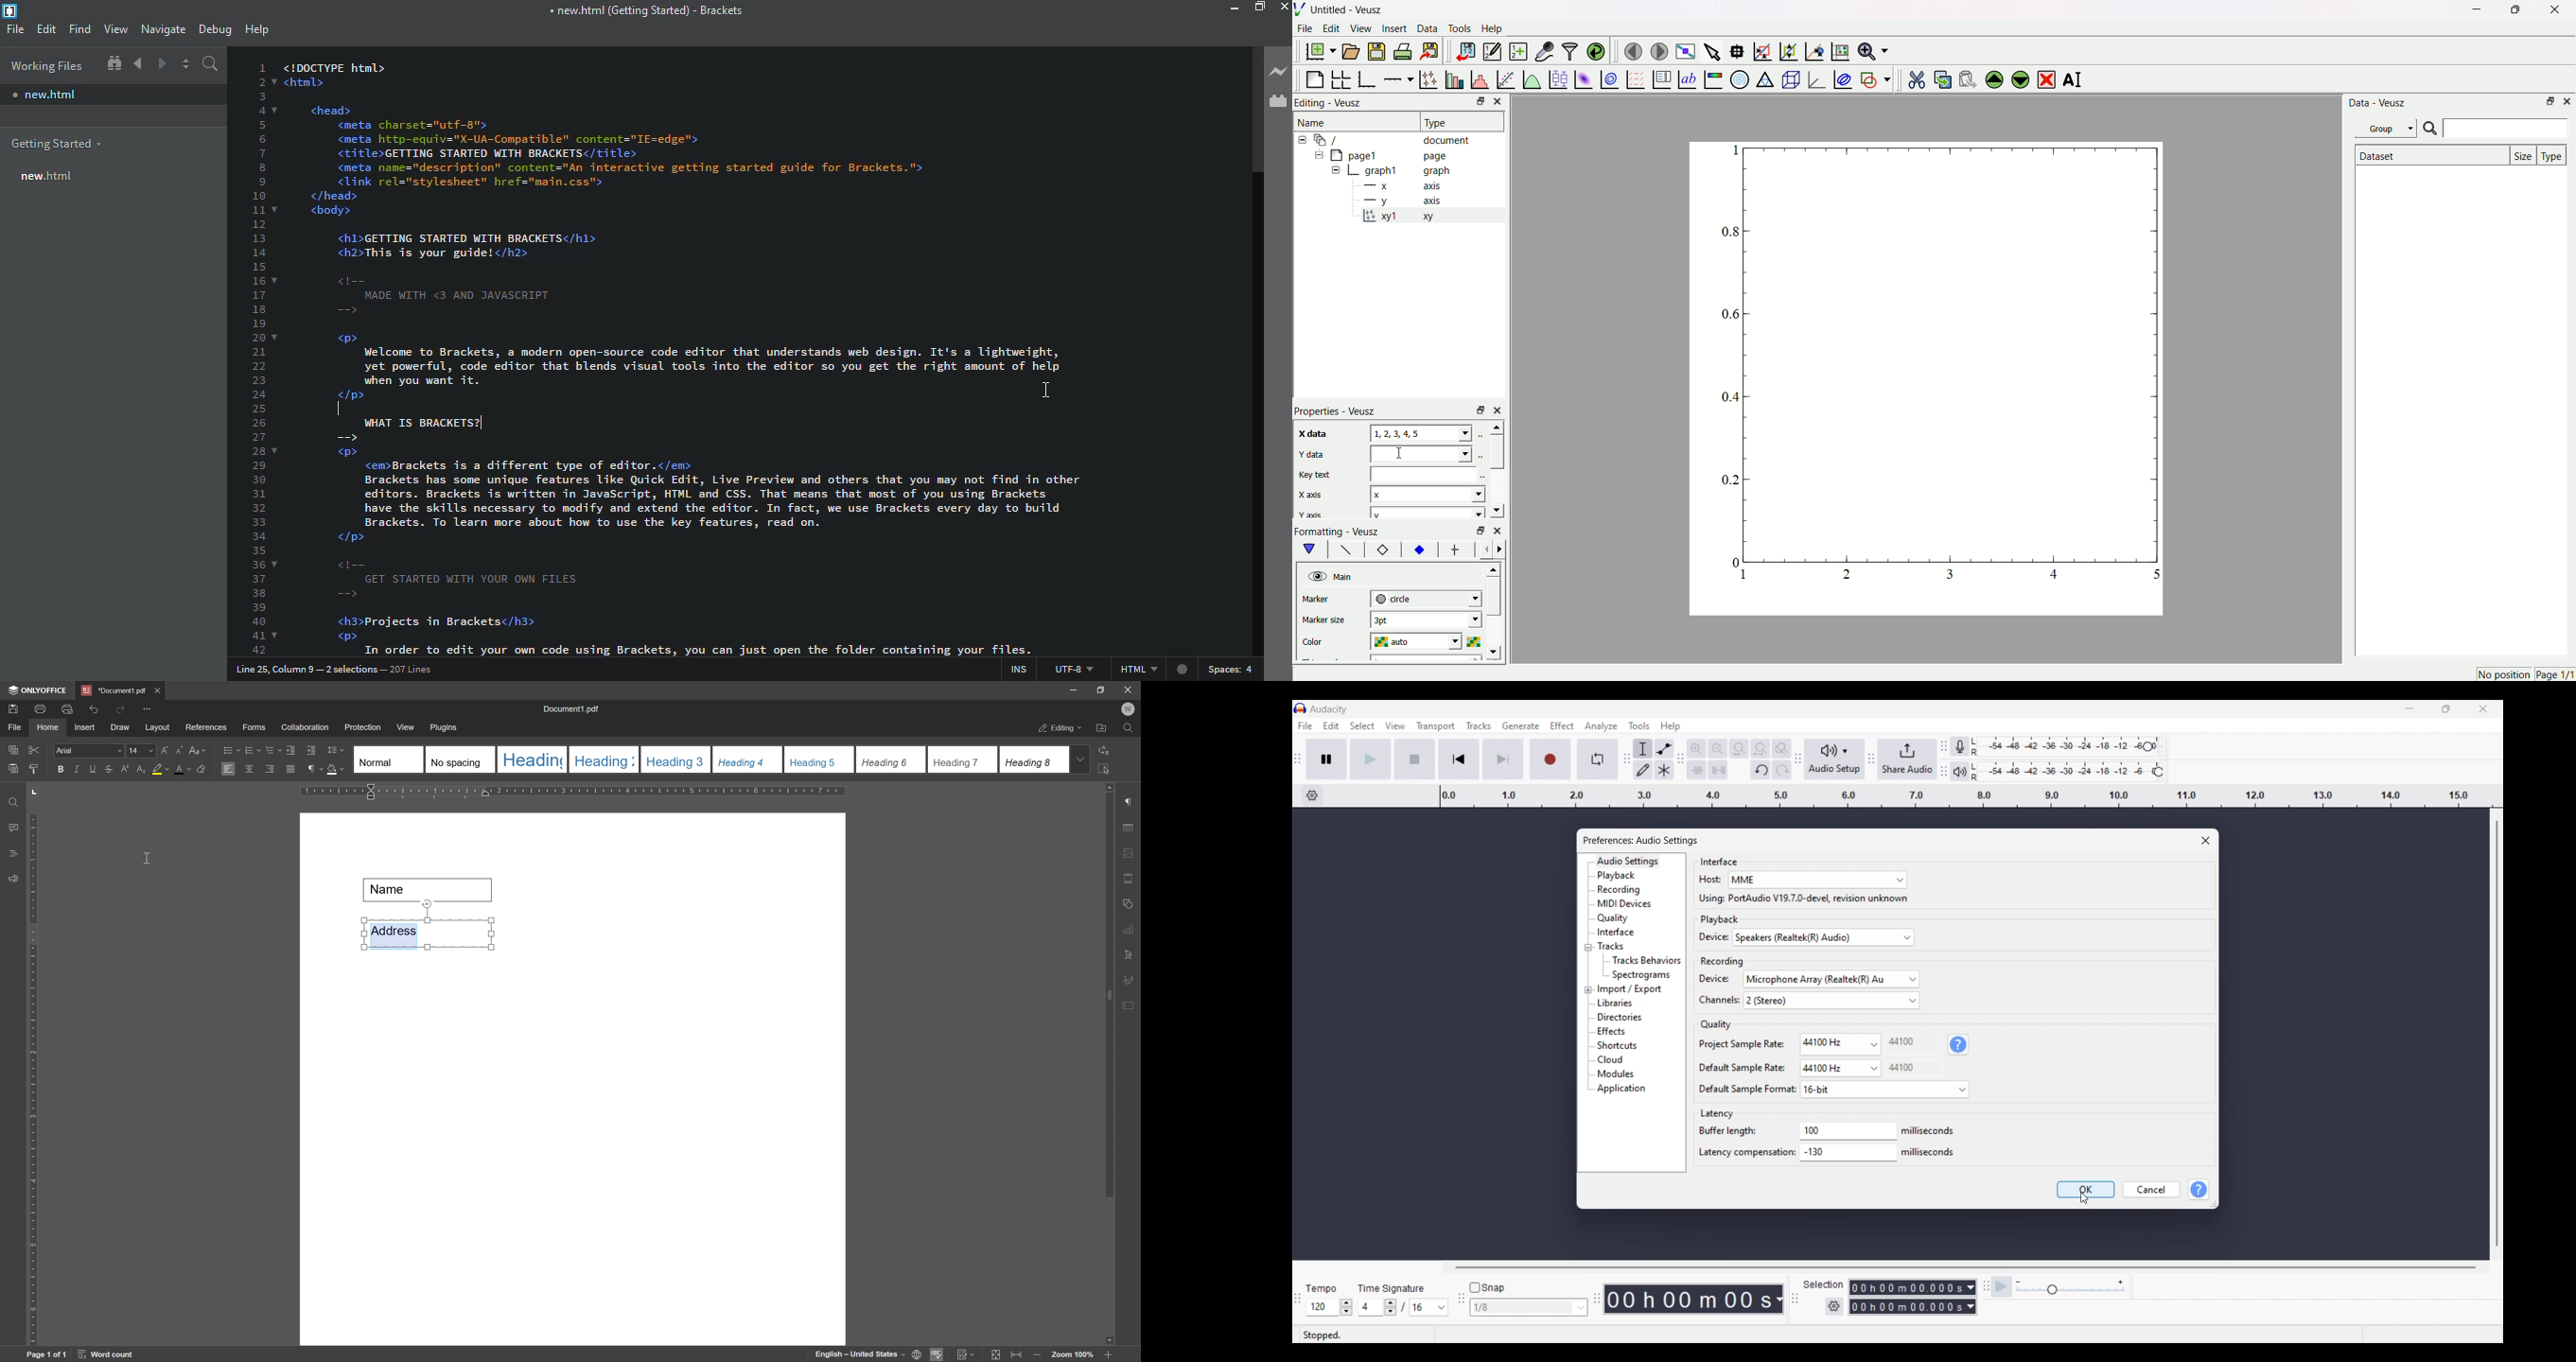  Describe the element at coordinates (2446, 709) in the screenshot. I see `Show interface in a smaller tab` at that location.